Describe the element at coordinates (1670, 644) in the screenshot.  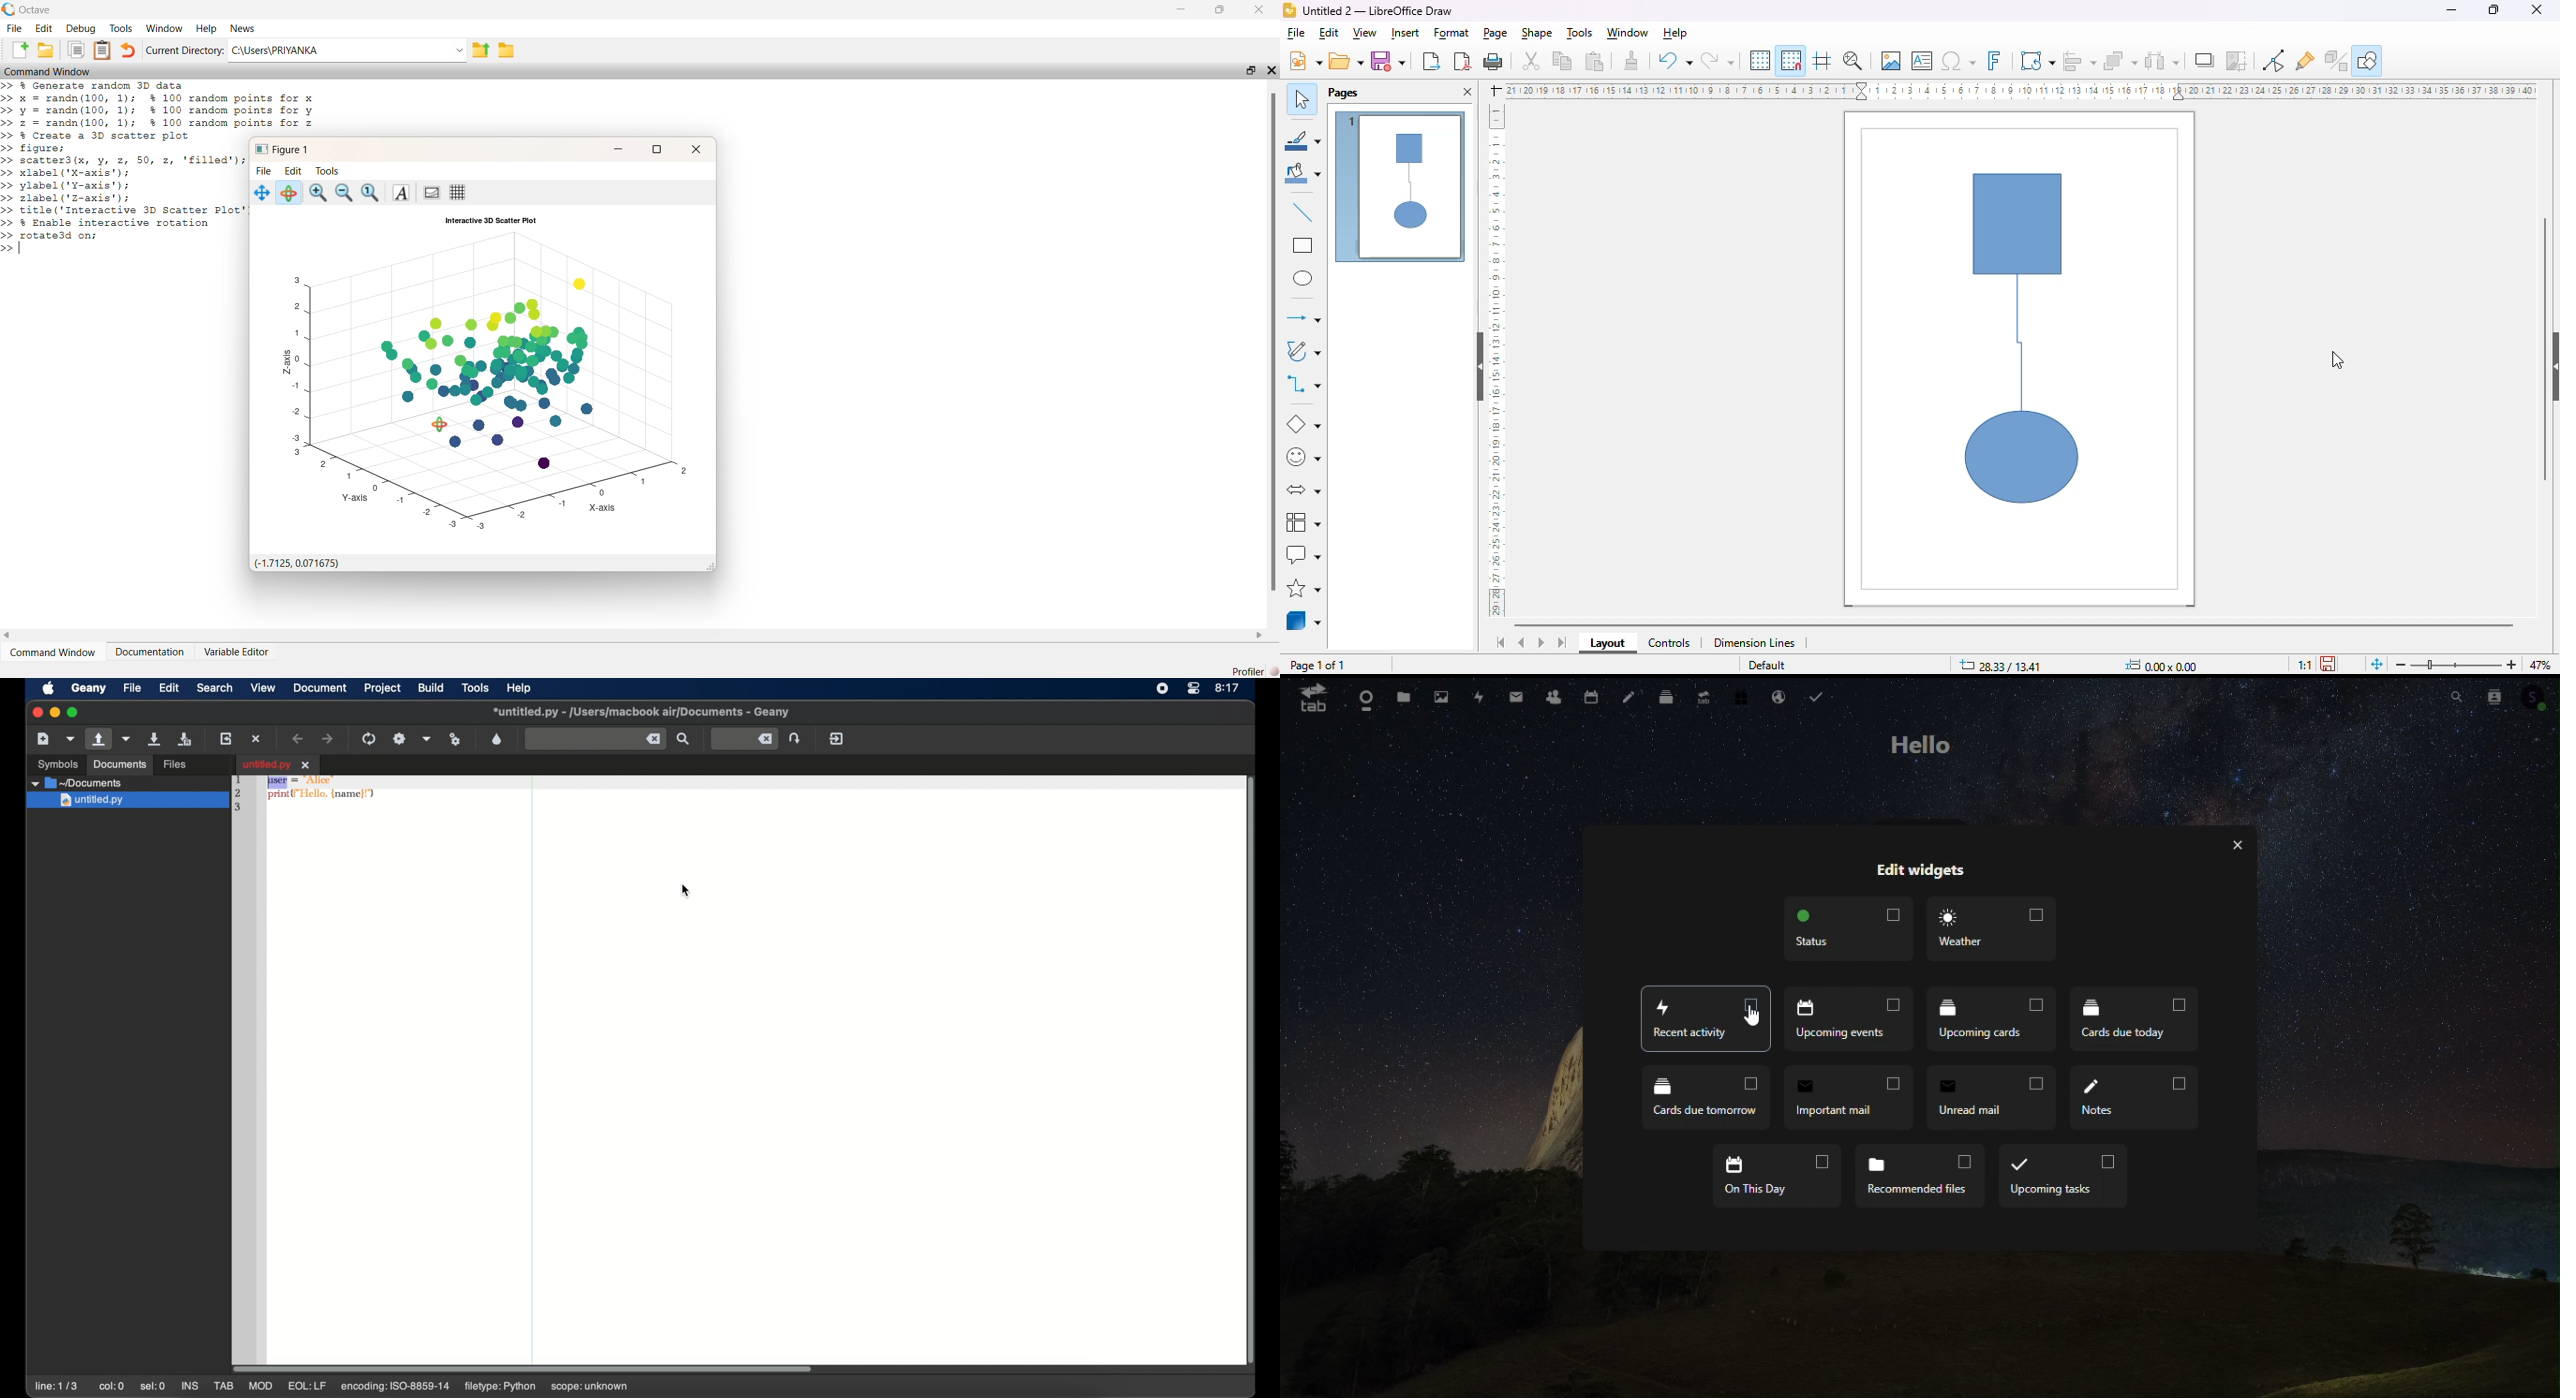
I see `controls` at that location.